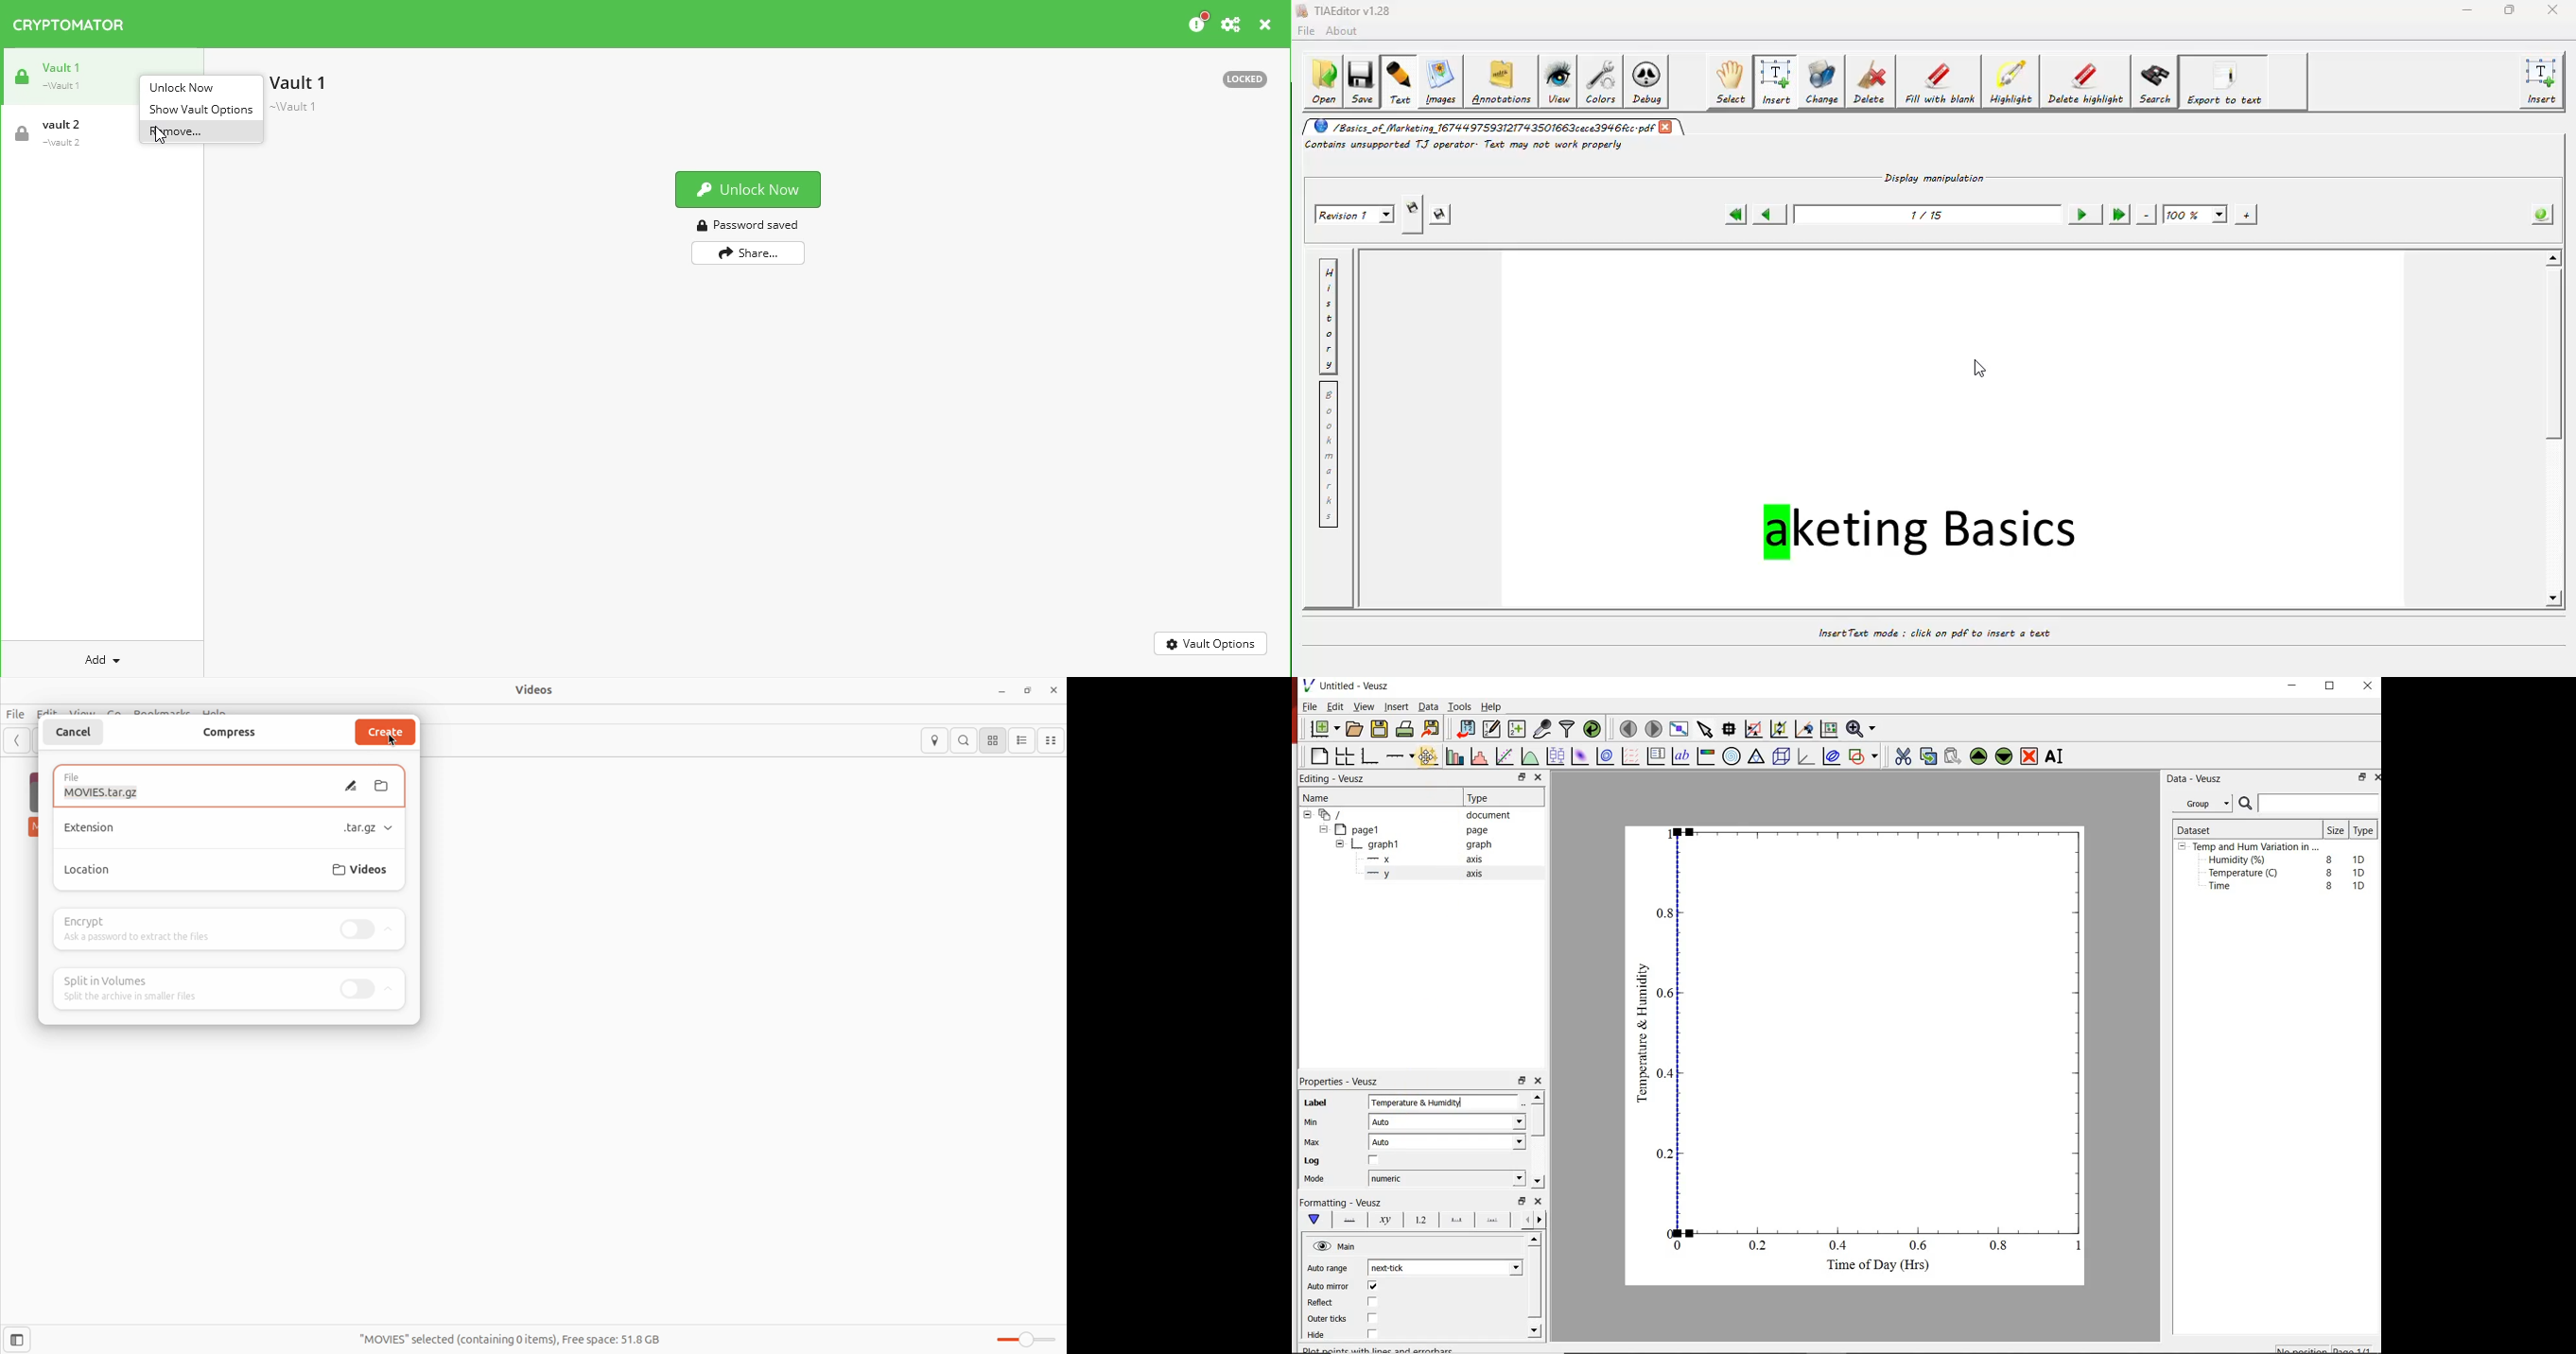 Image resolution: width=2576 pixels, height=1372 pixels. What do you see at coordinates (1380, 730) in the screenshot?
I see `save the document` at bounding box center [1380, 730].